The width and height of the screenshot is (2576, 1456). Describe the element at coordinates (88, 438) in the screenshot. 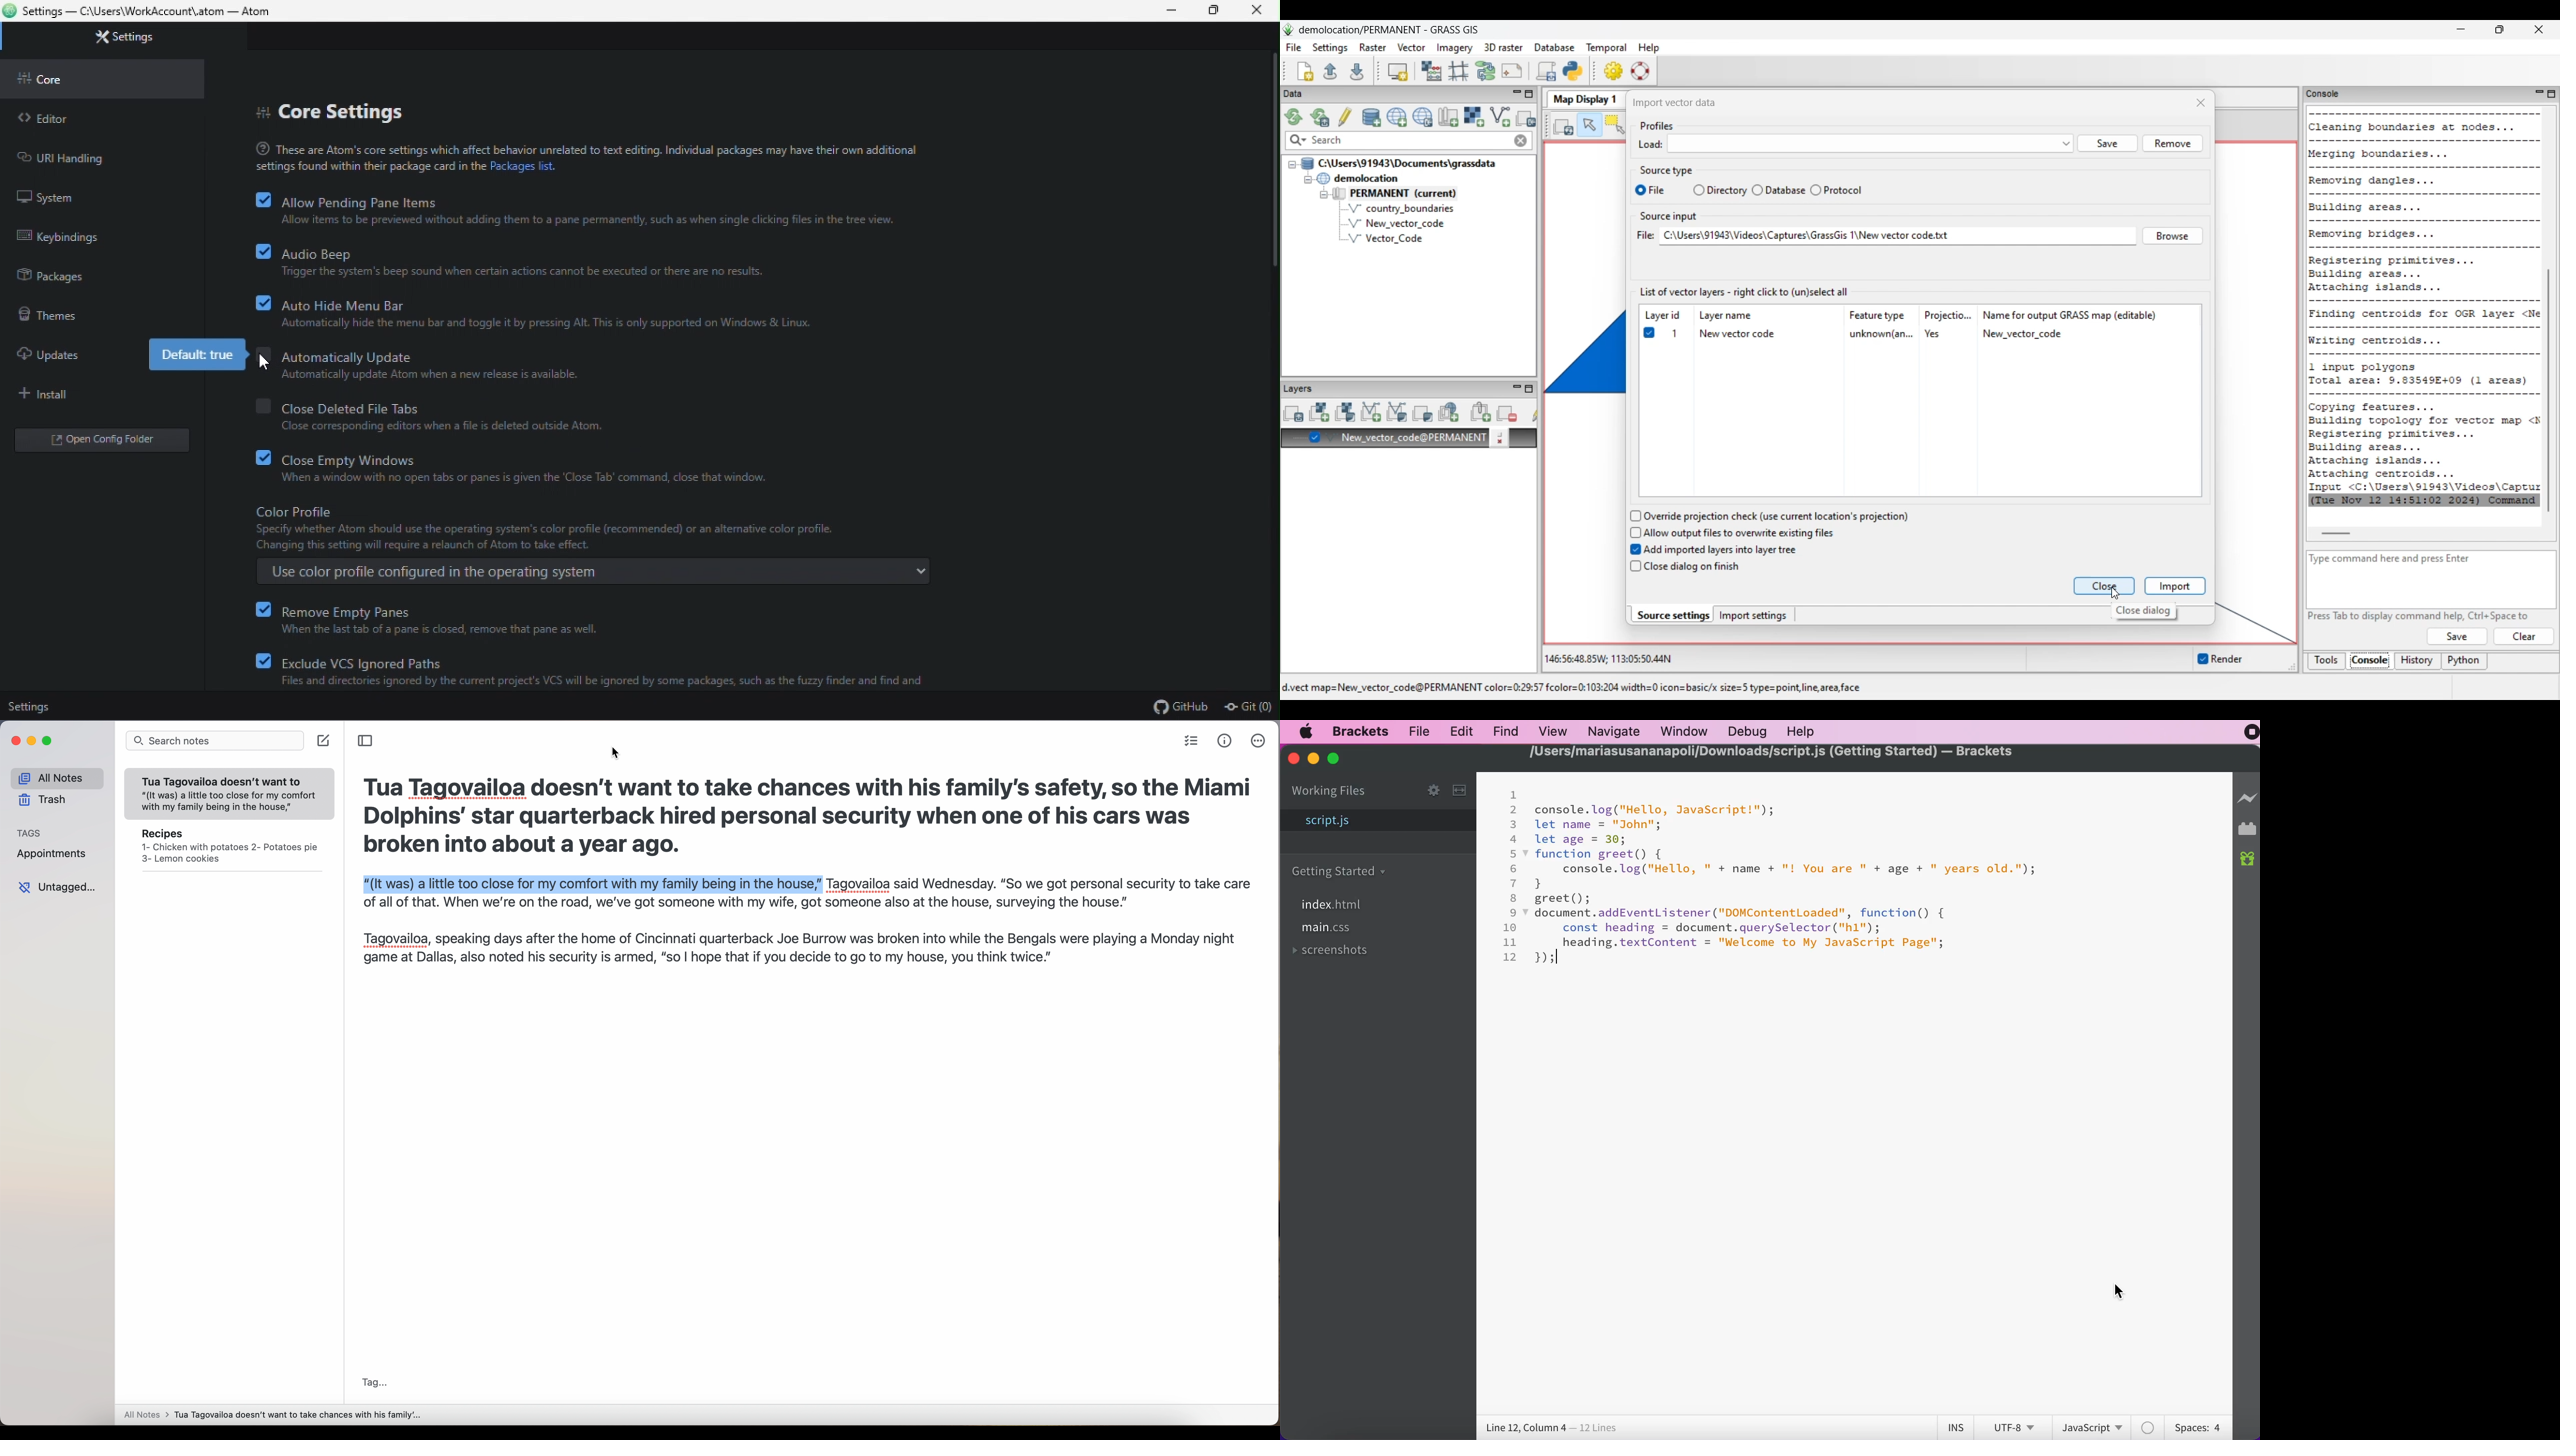

I see `open folder` at that location.